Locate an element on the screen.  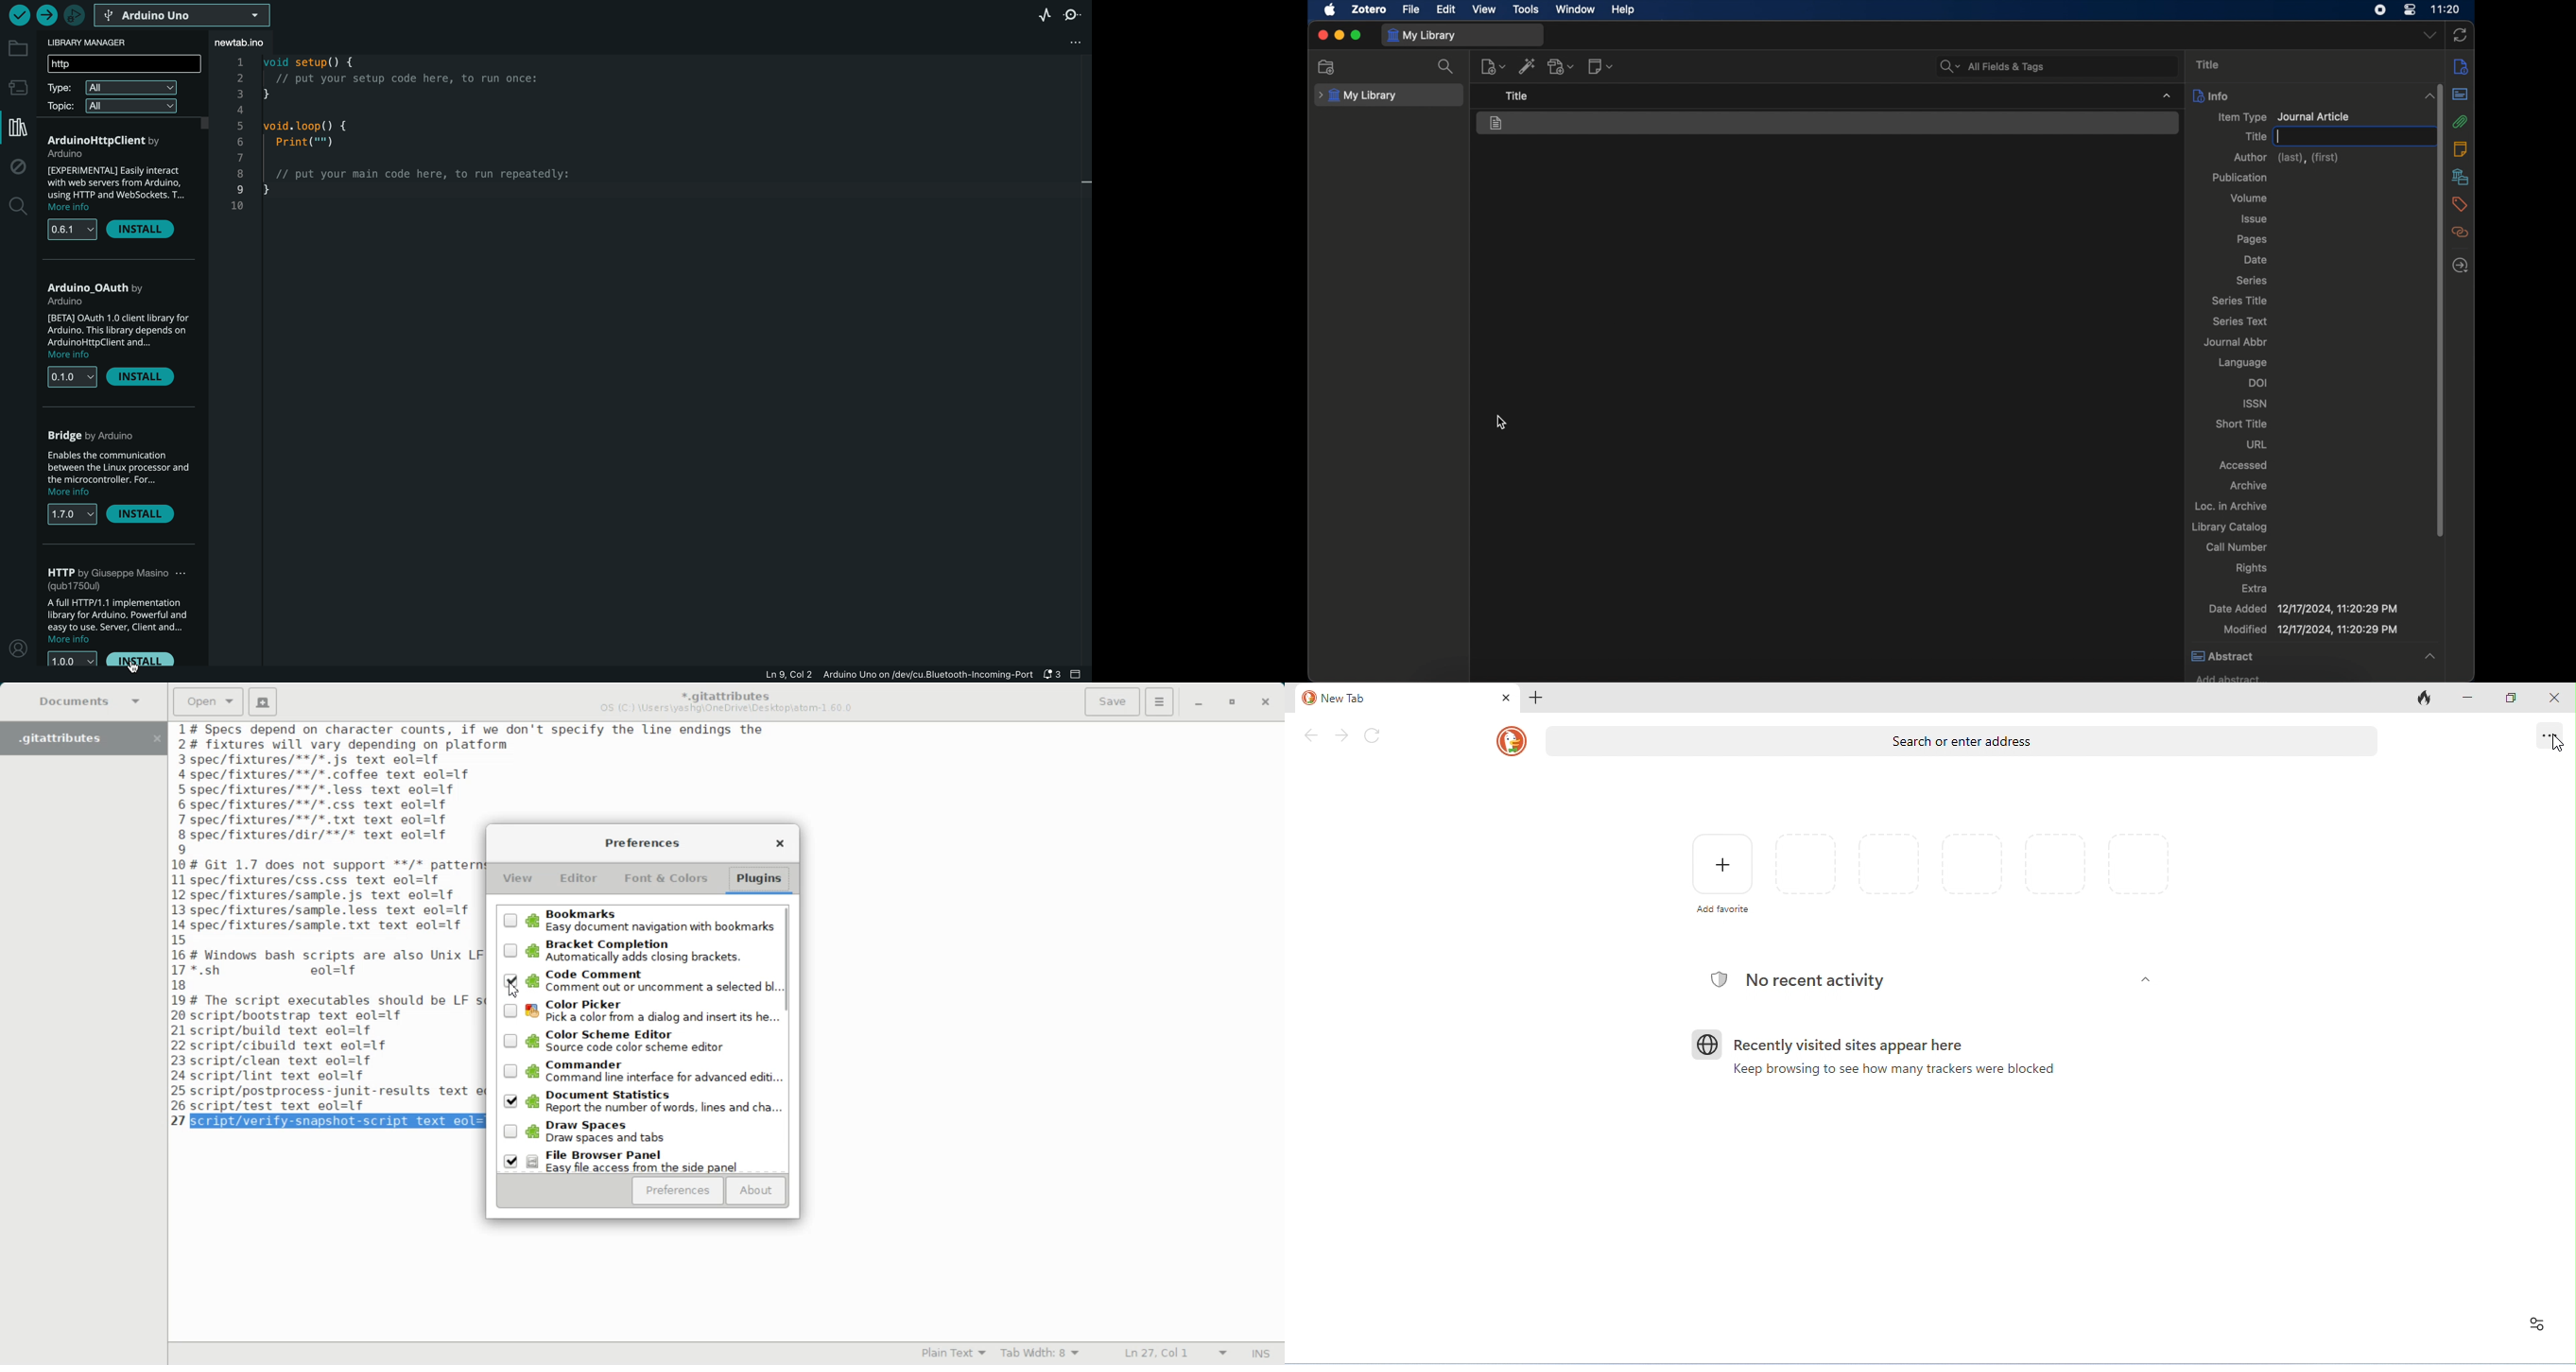
maximize is located at coordinates (1357, 35).